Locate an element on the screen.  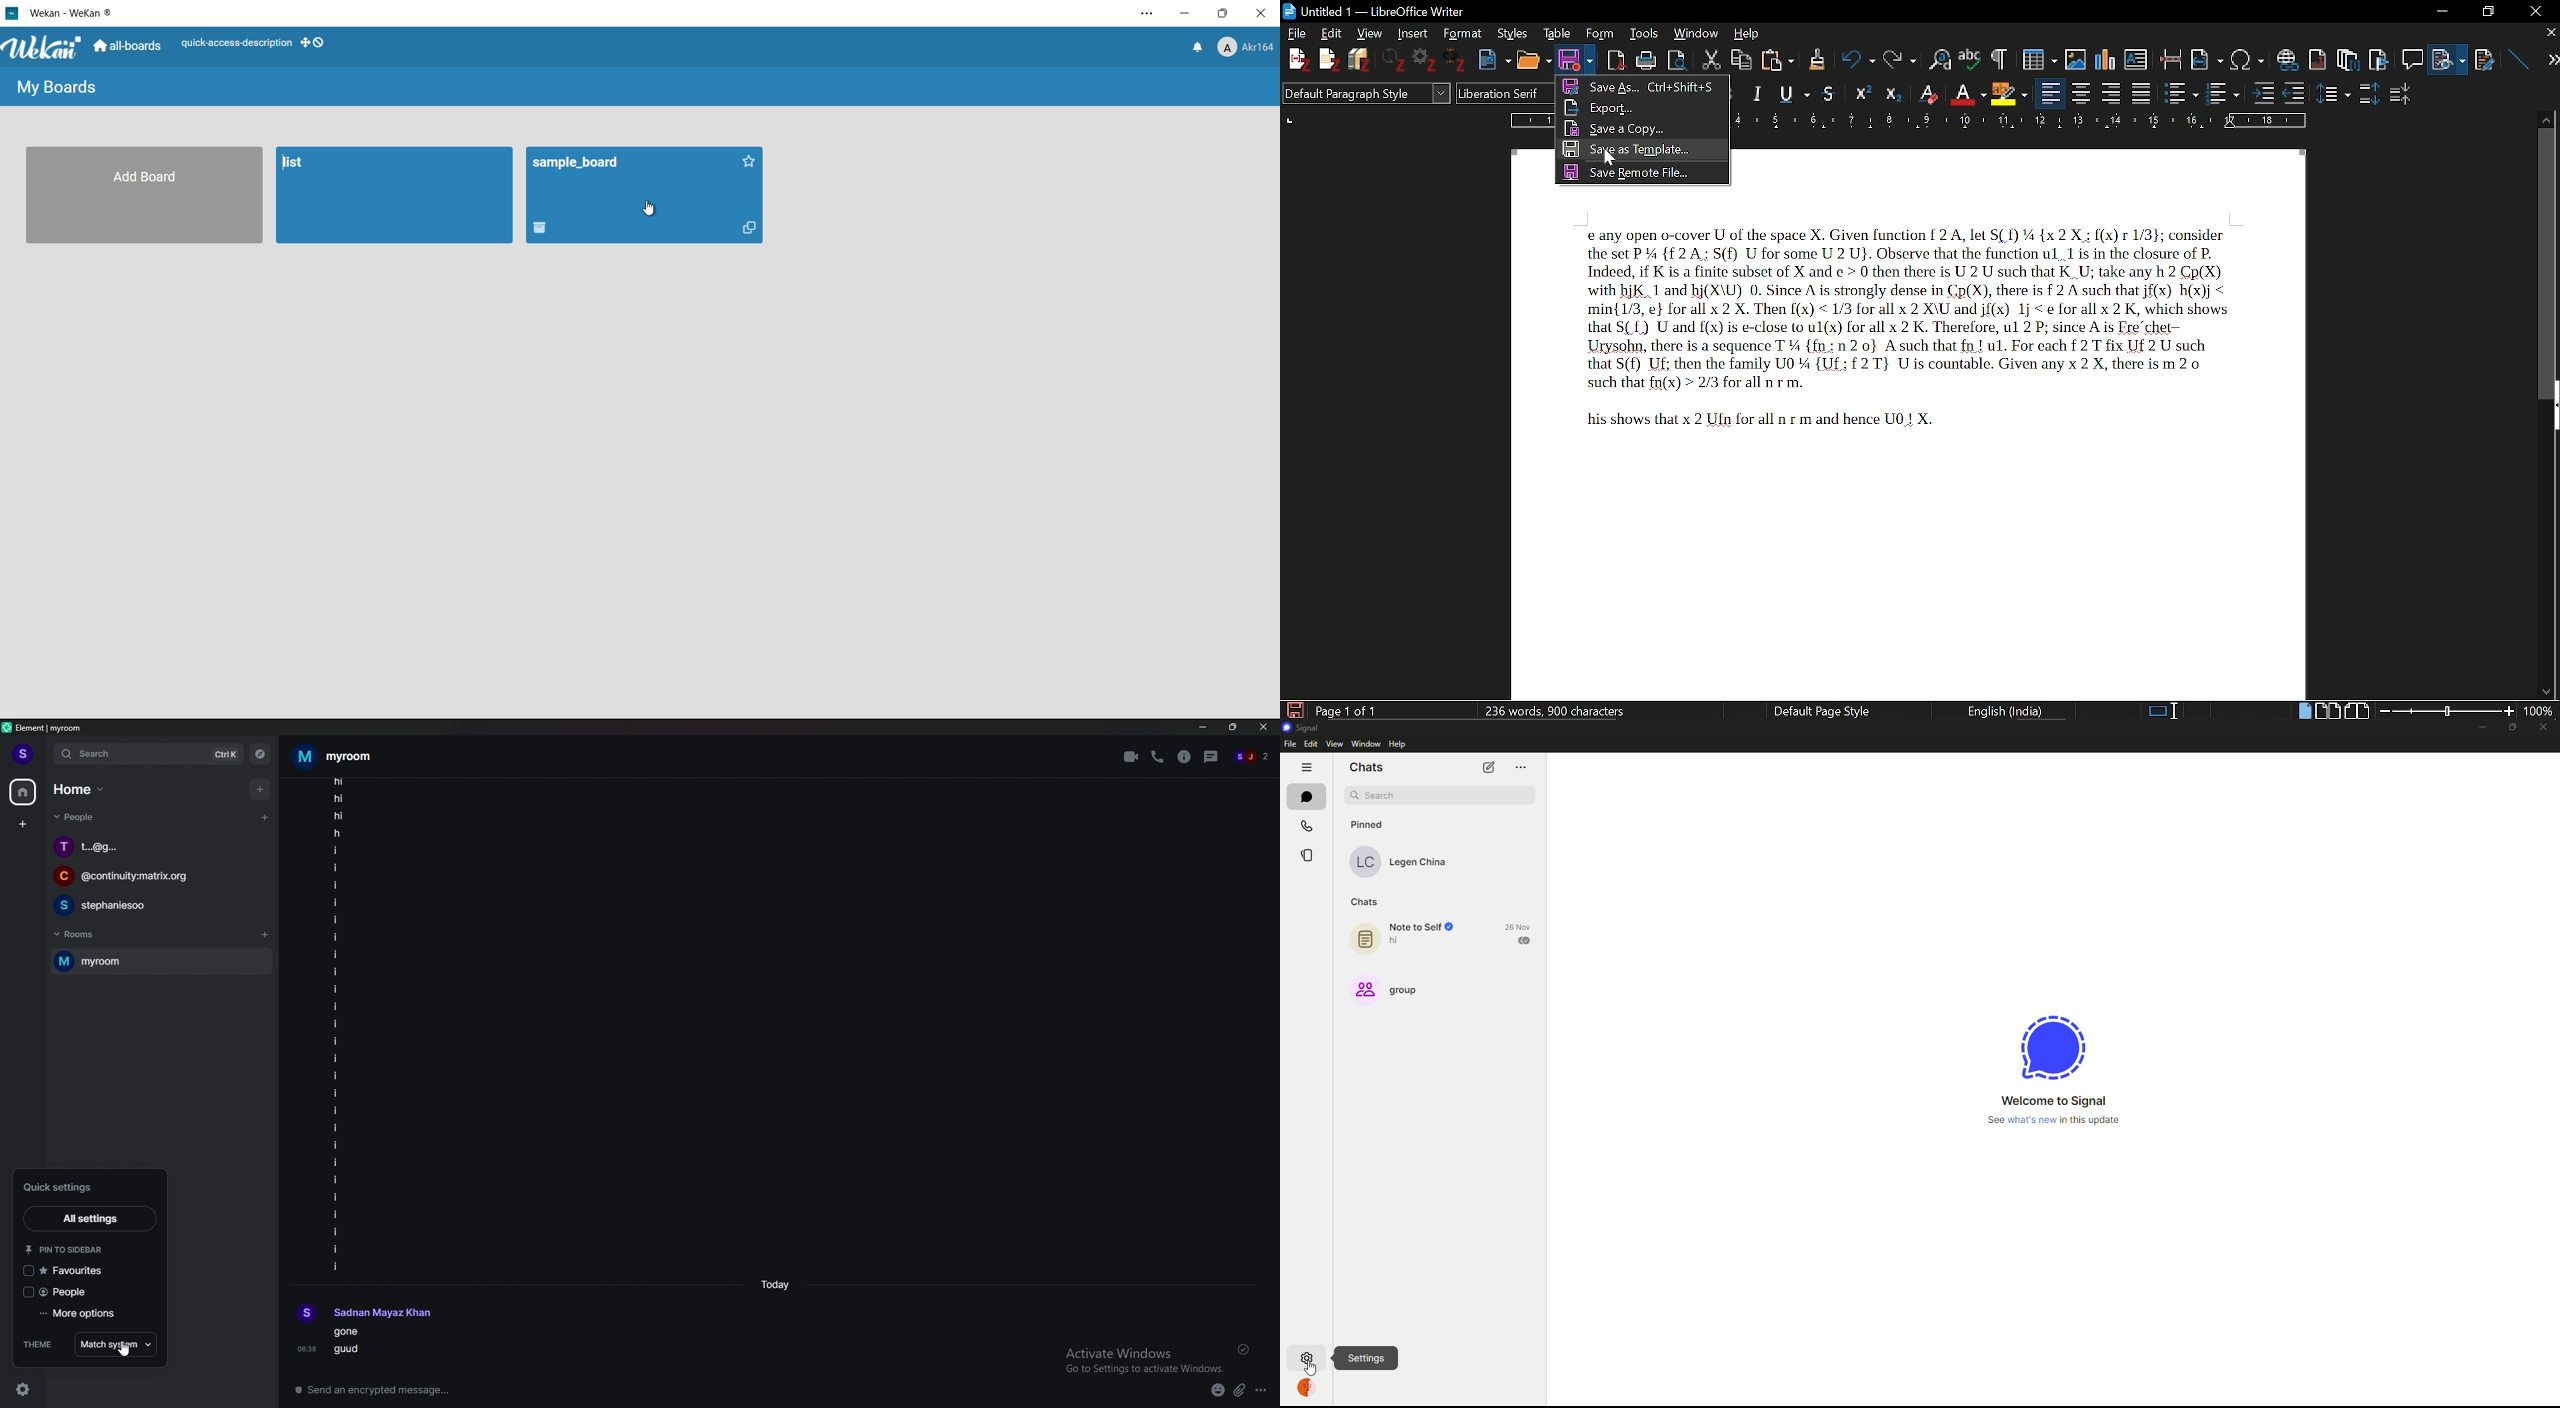
settings is located at coordinates (21, 1389).